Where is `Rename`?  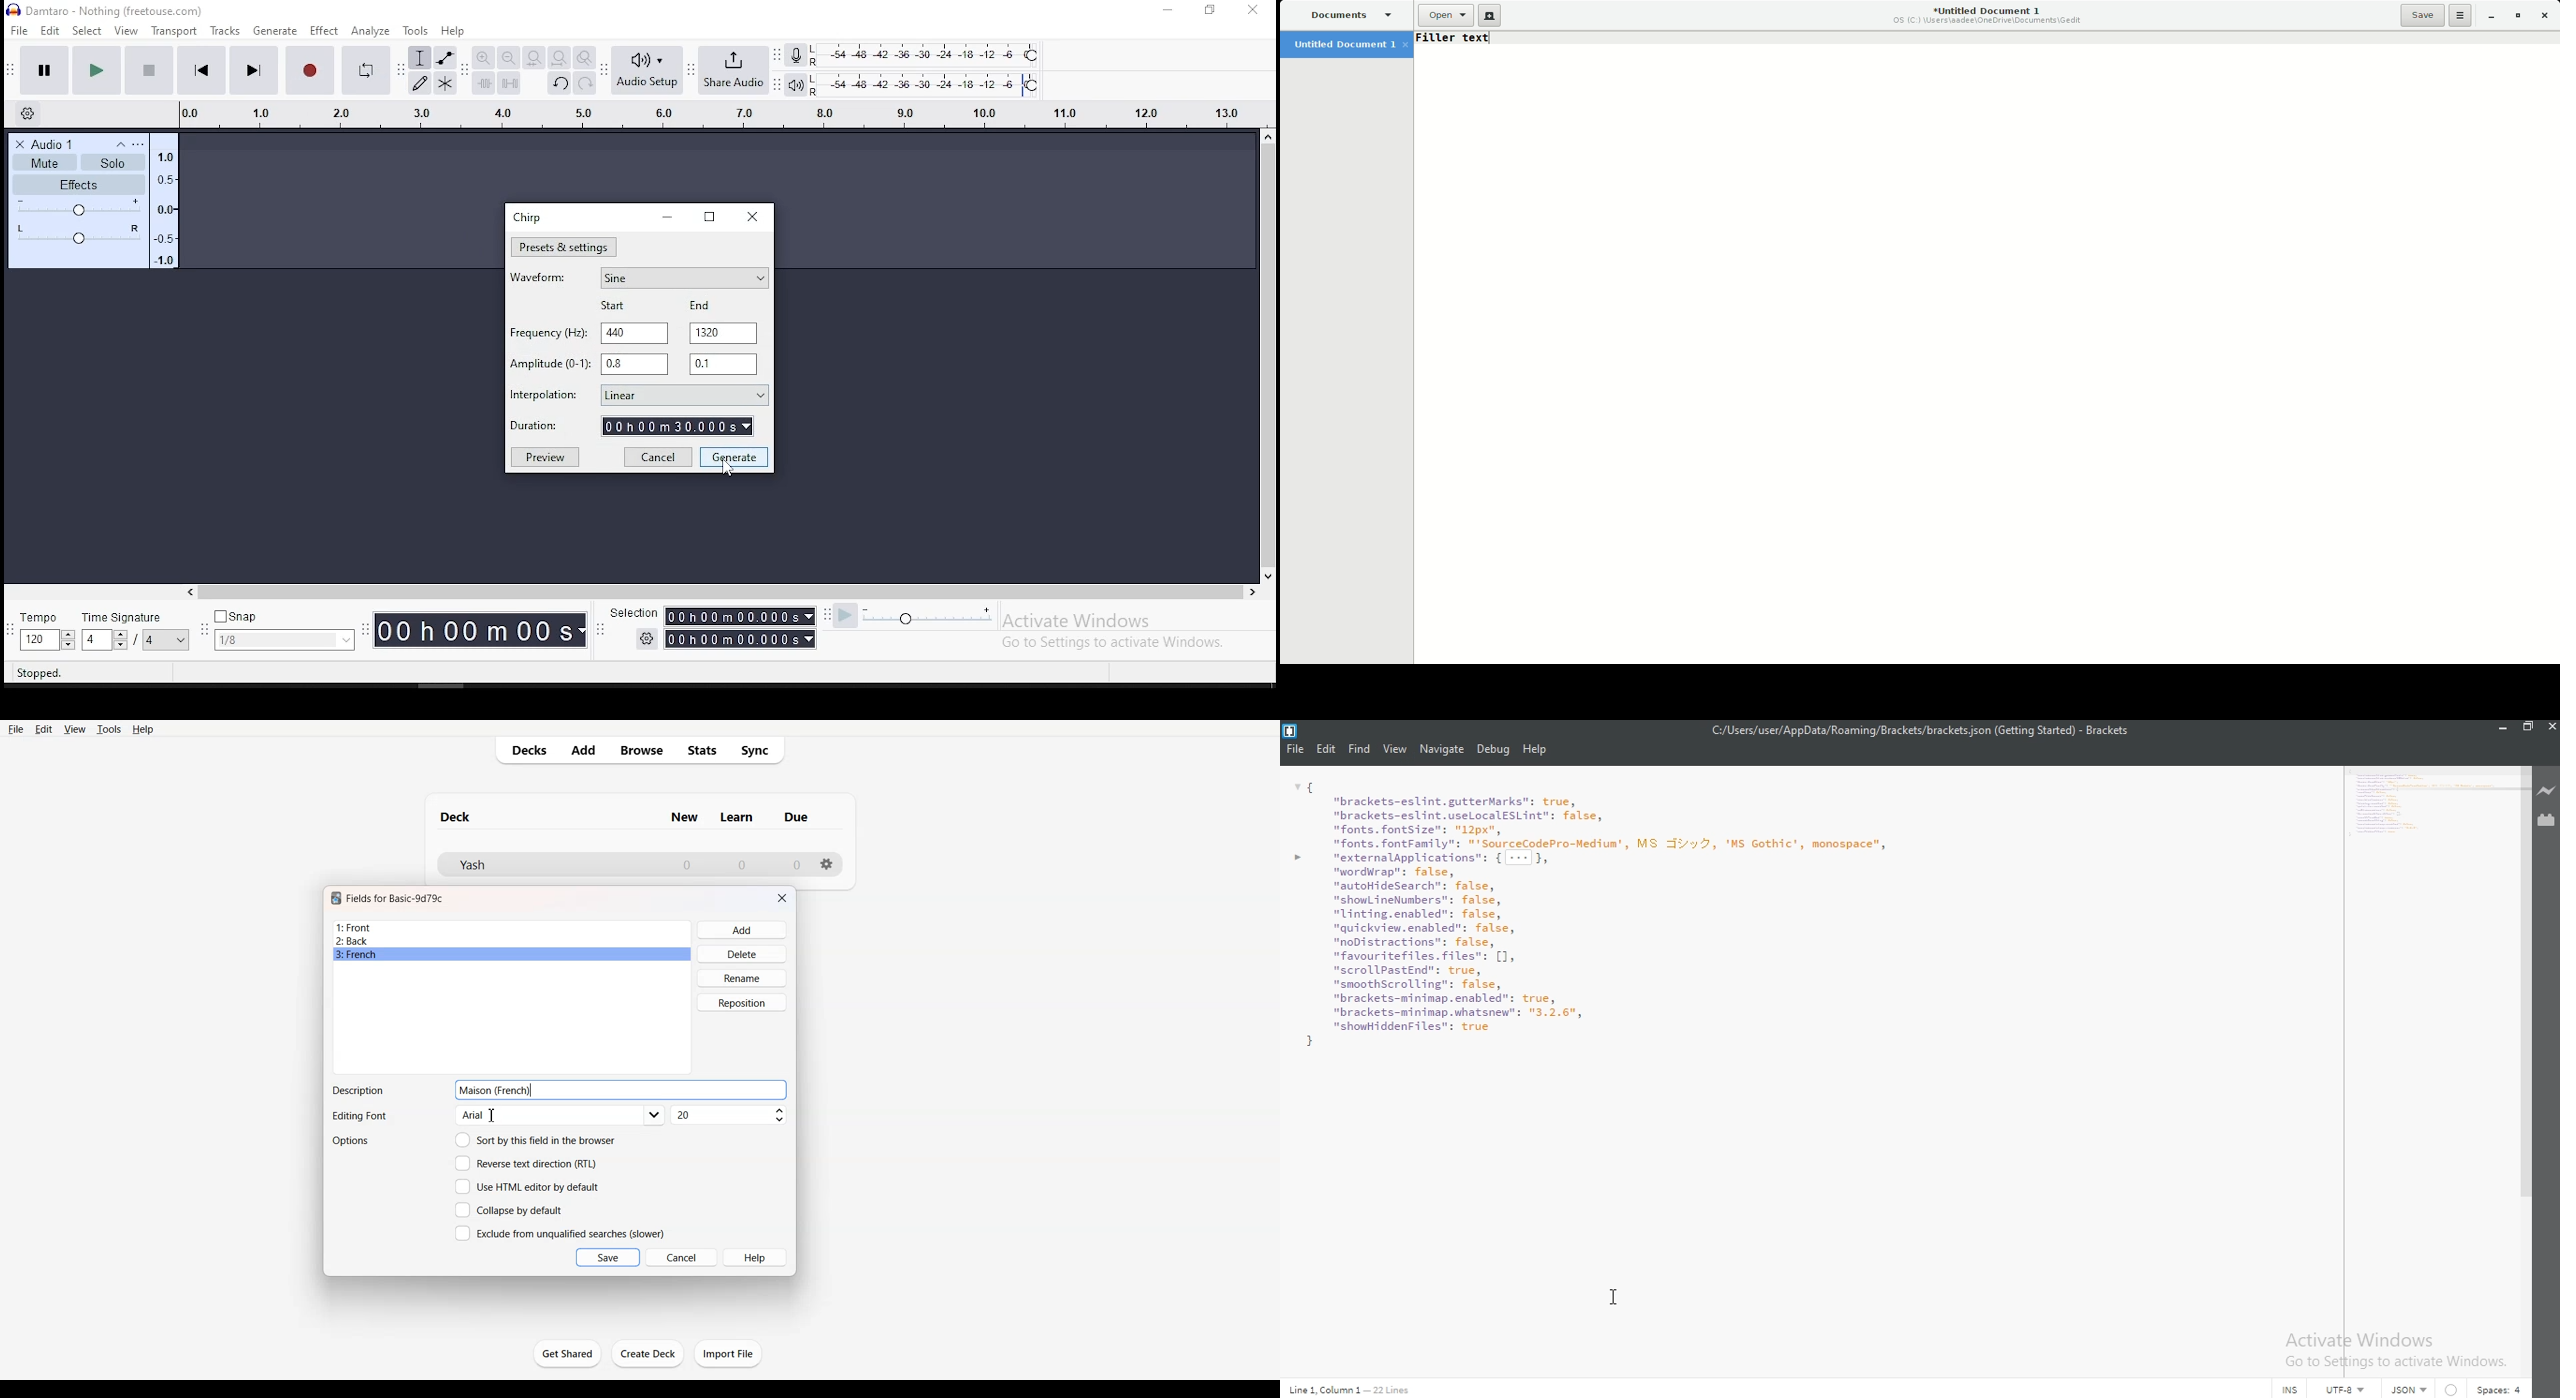 Rename is located at coordinates (743, 978).